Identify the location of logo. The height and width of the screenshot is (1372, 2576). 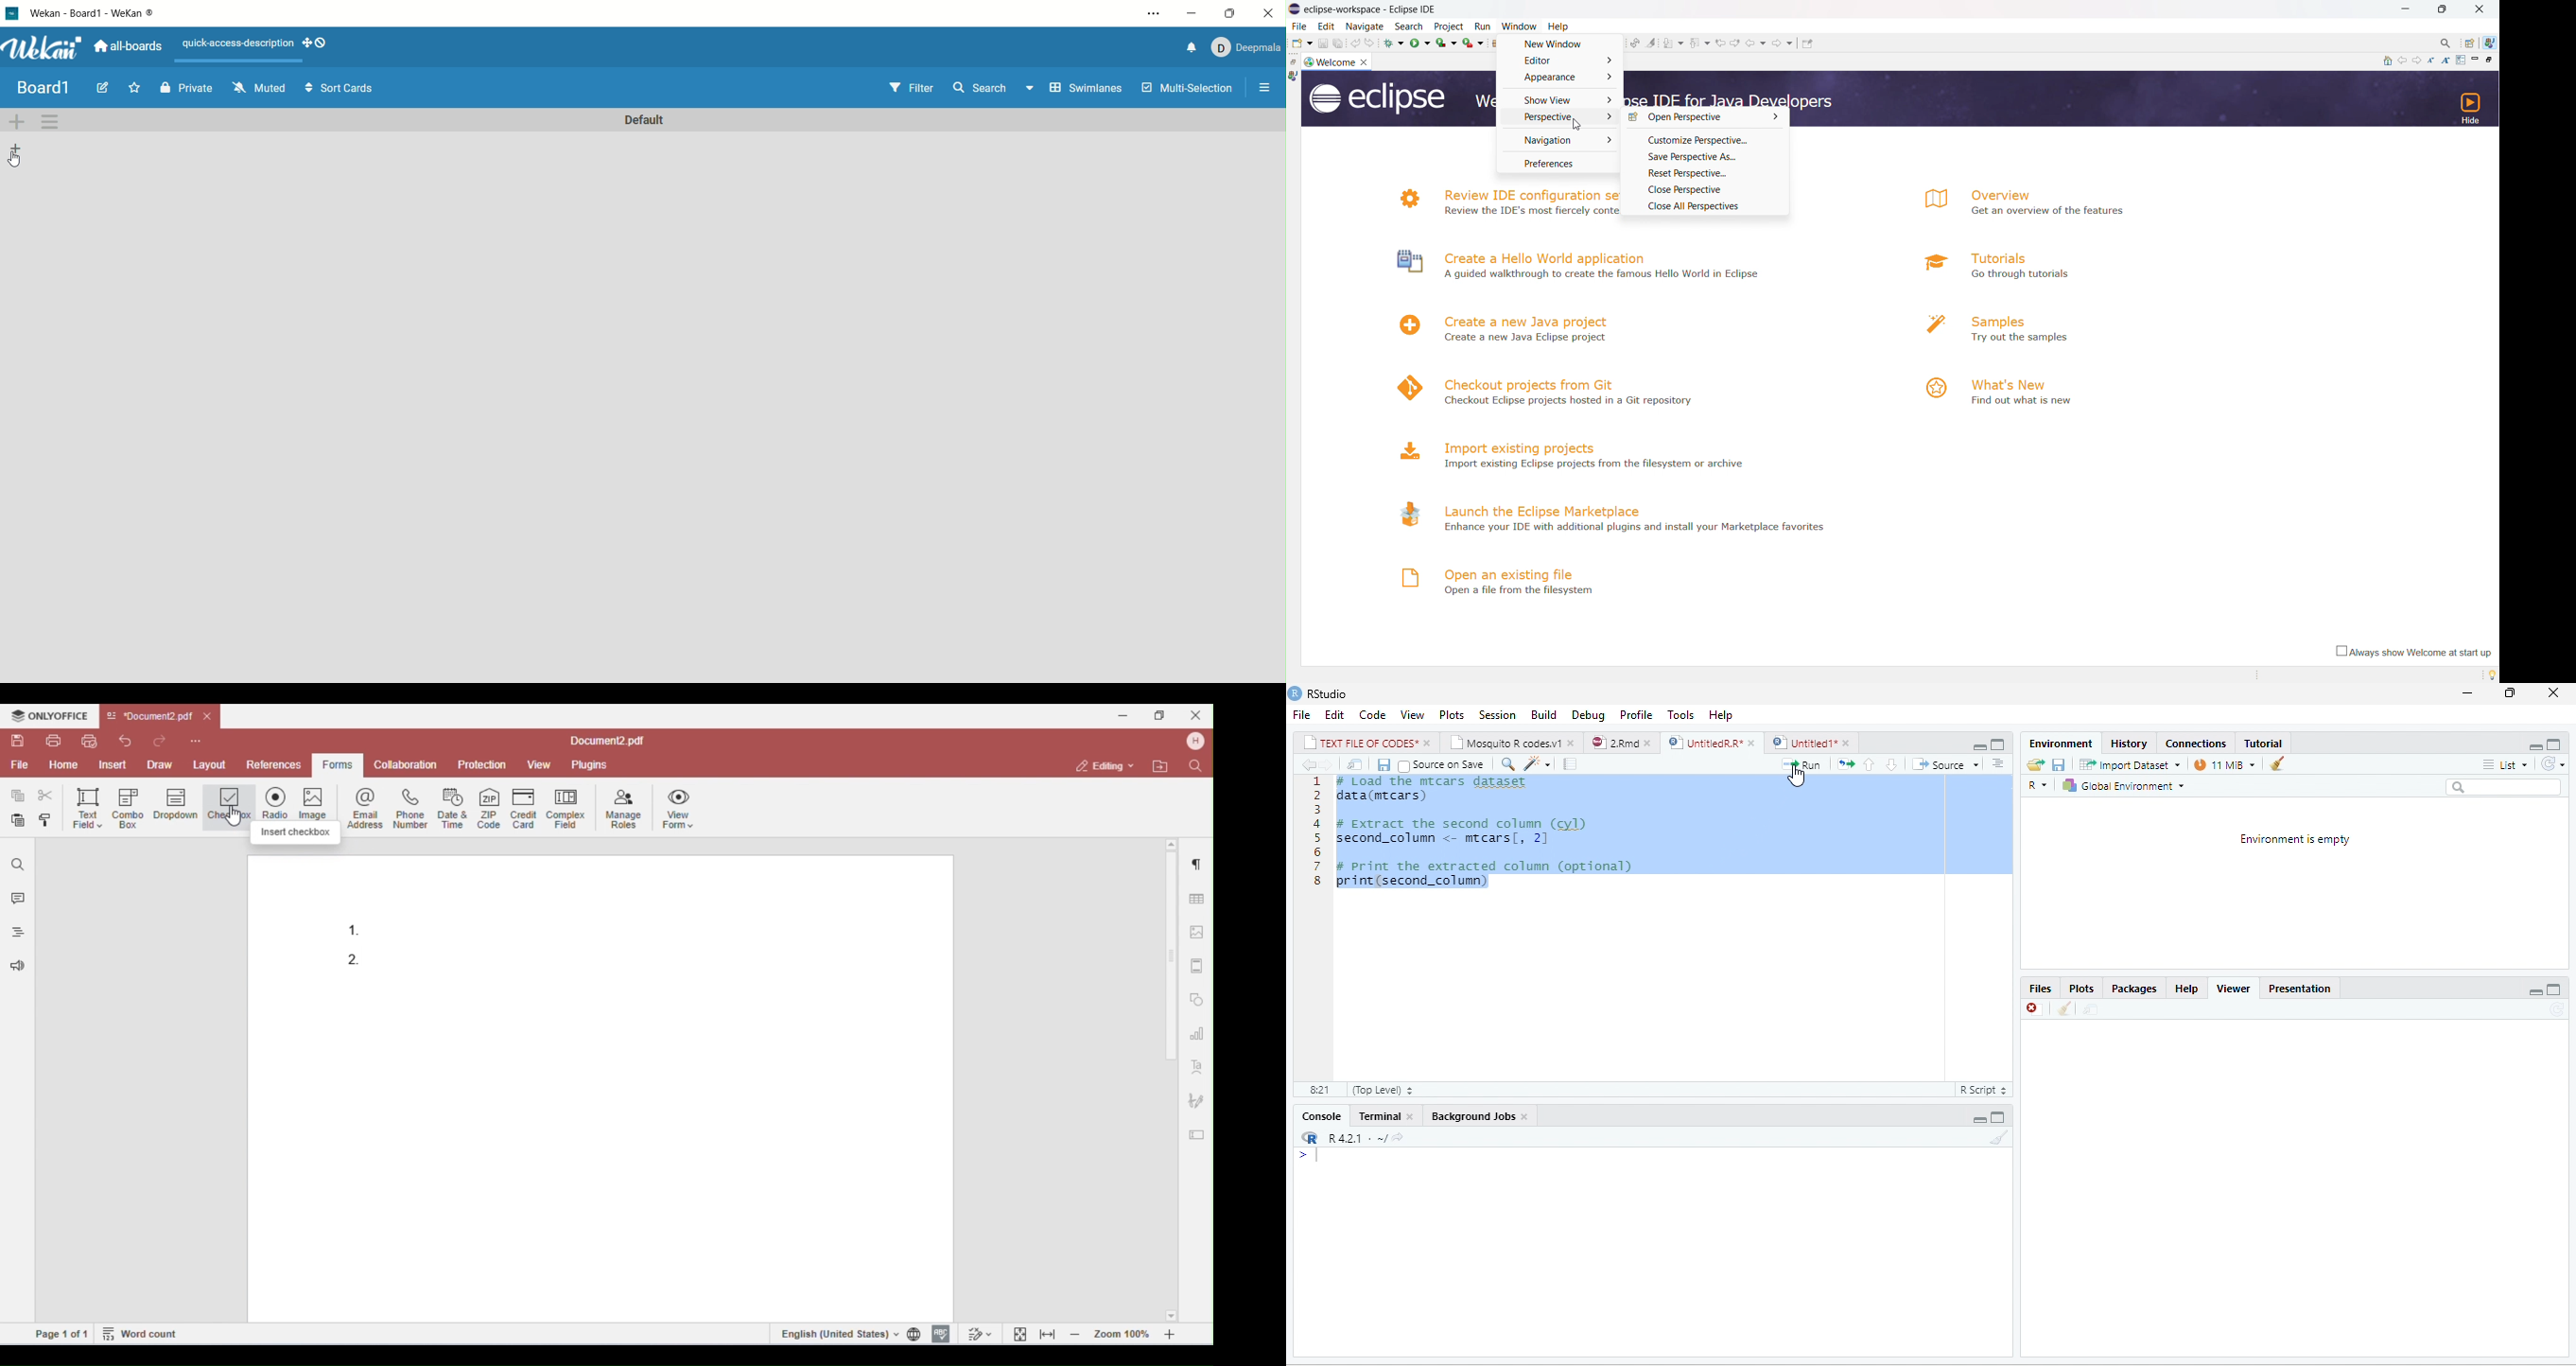
(10, 15).